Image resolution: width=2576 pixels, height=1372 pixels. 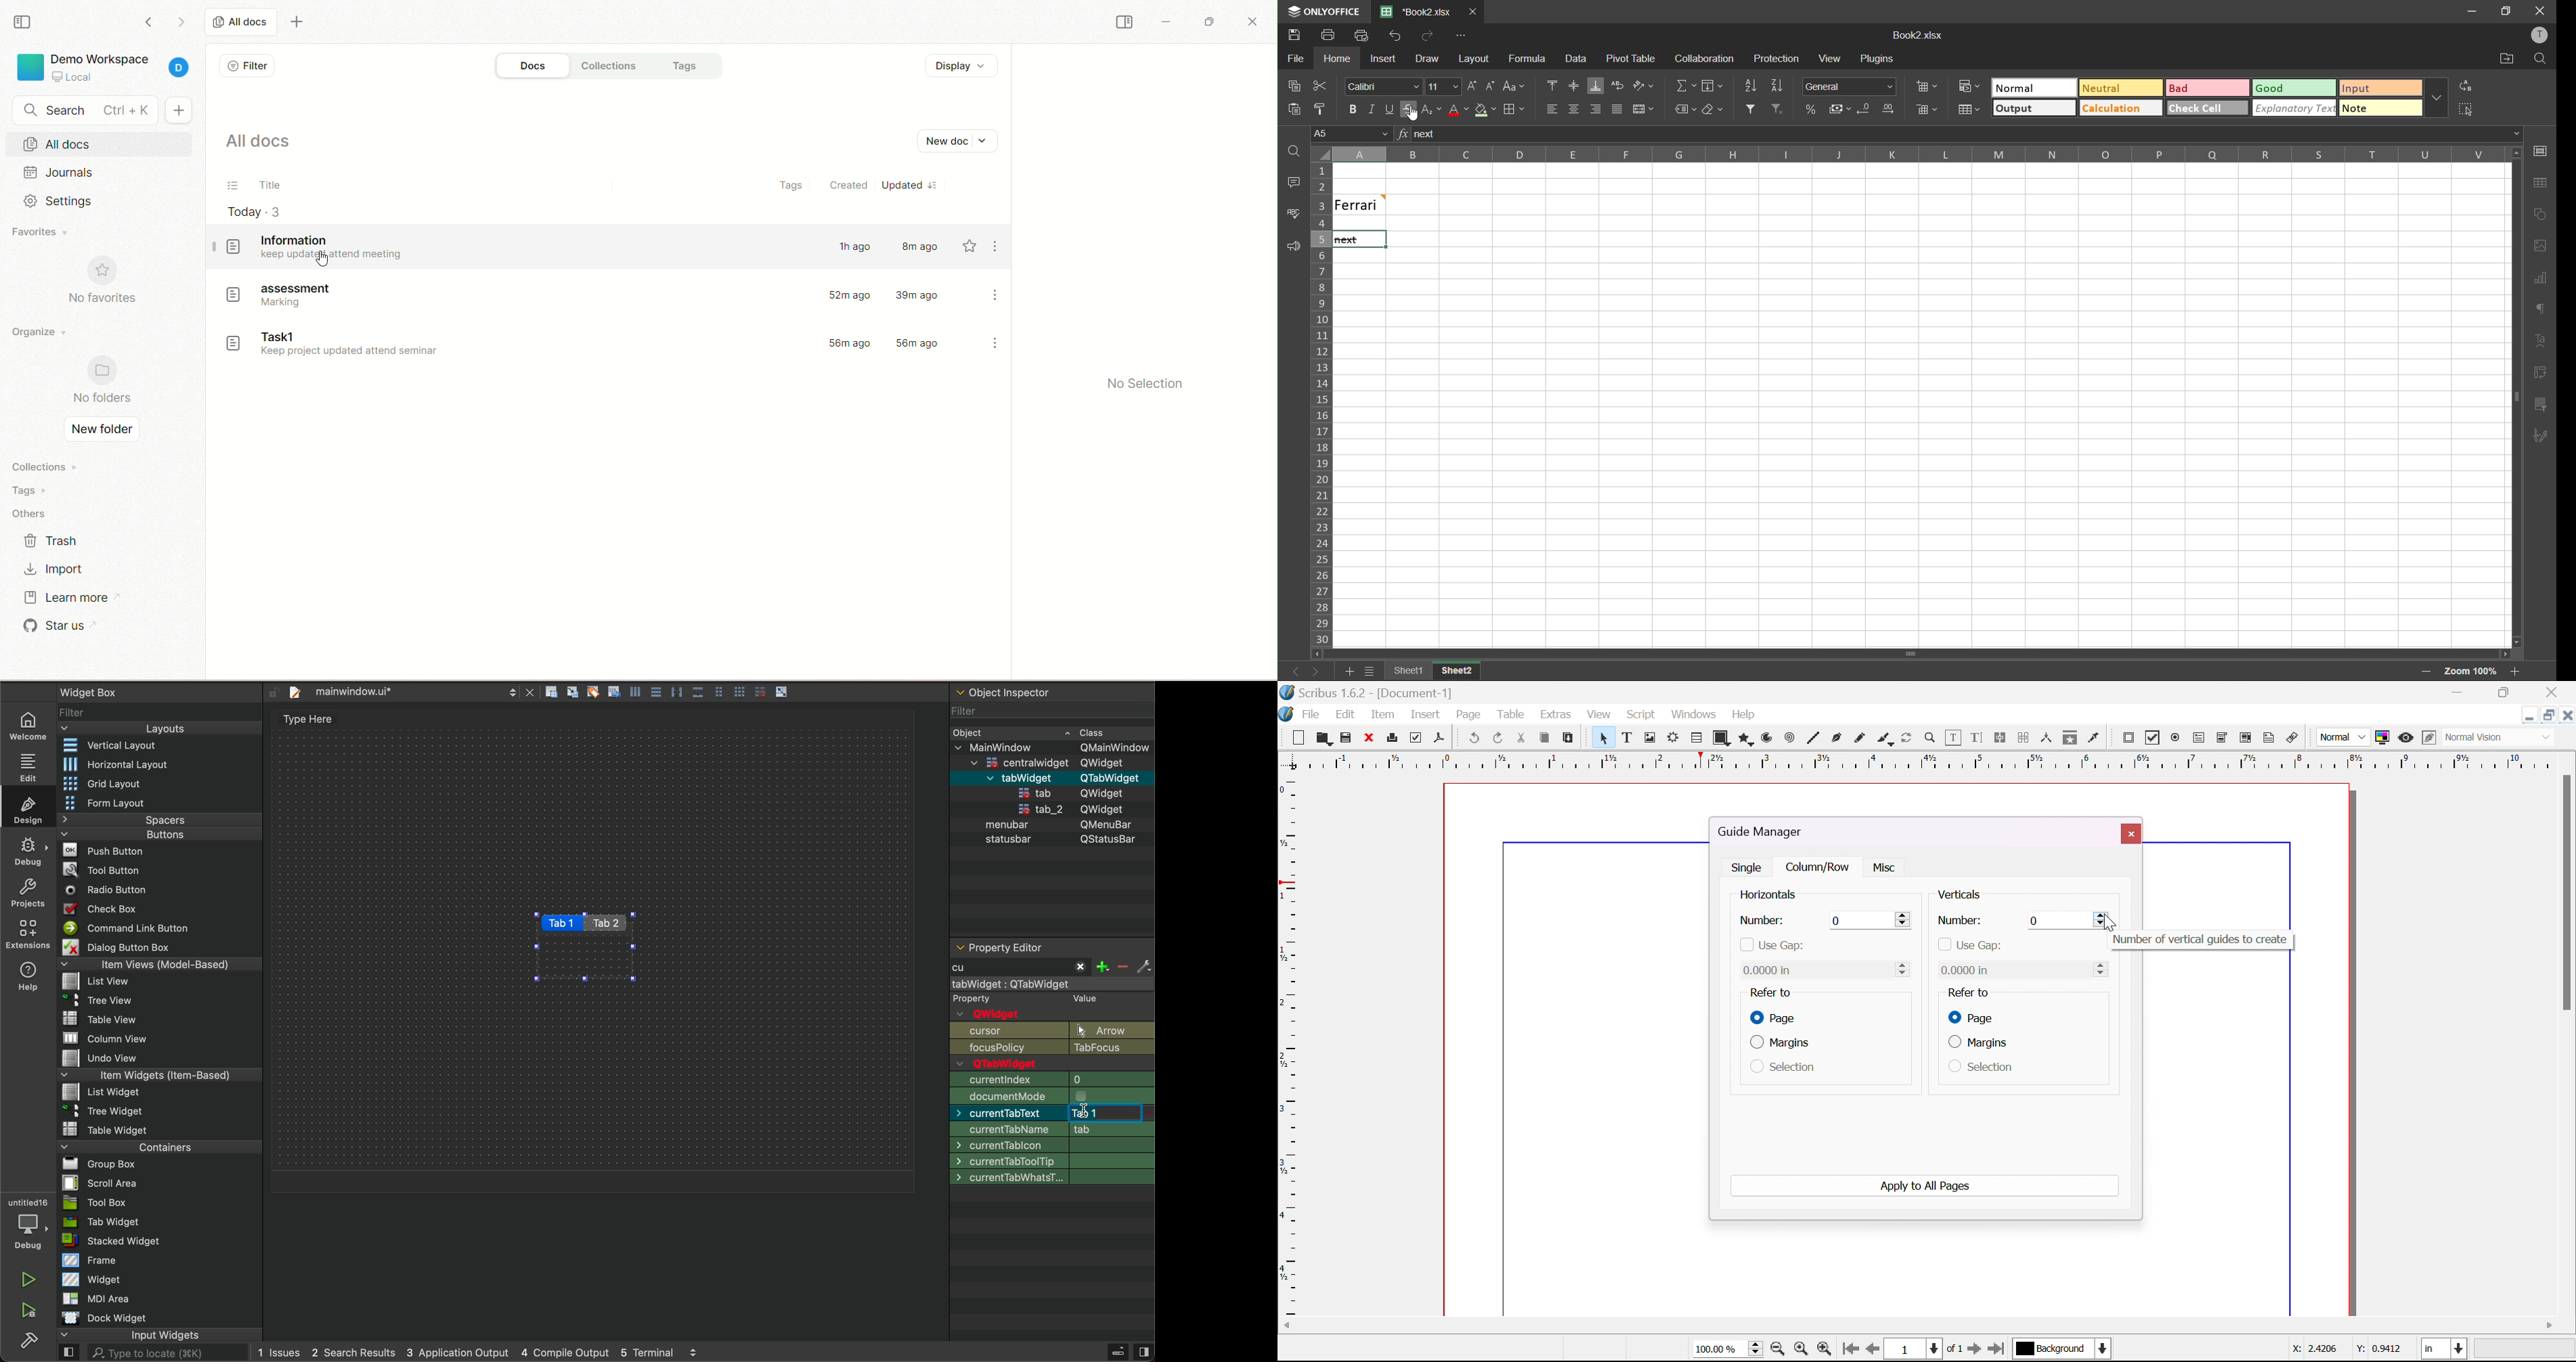 I want to click on cursor, so click(x=323, y=261).